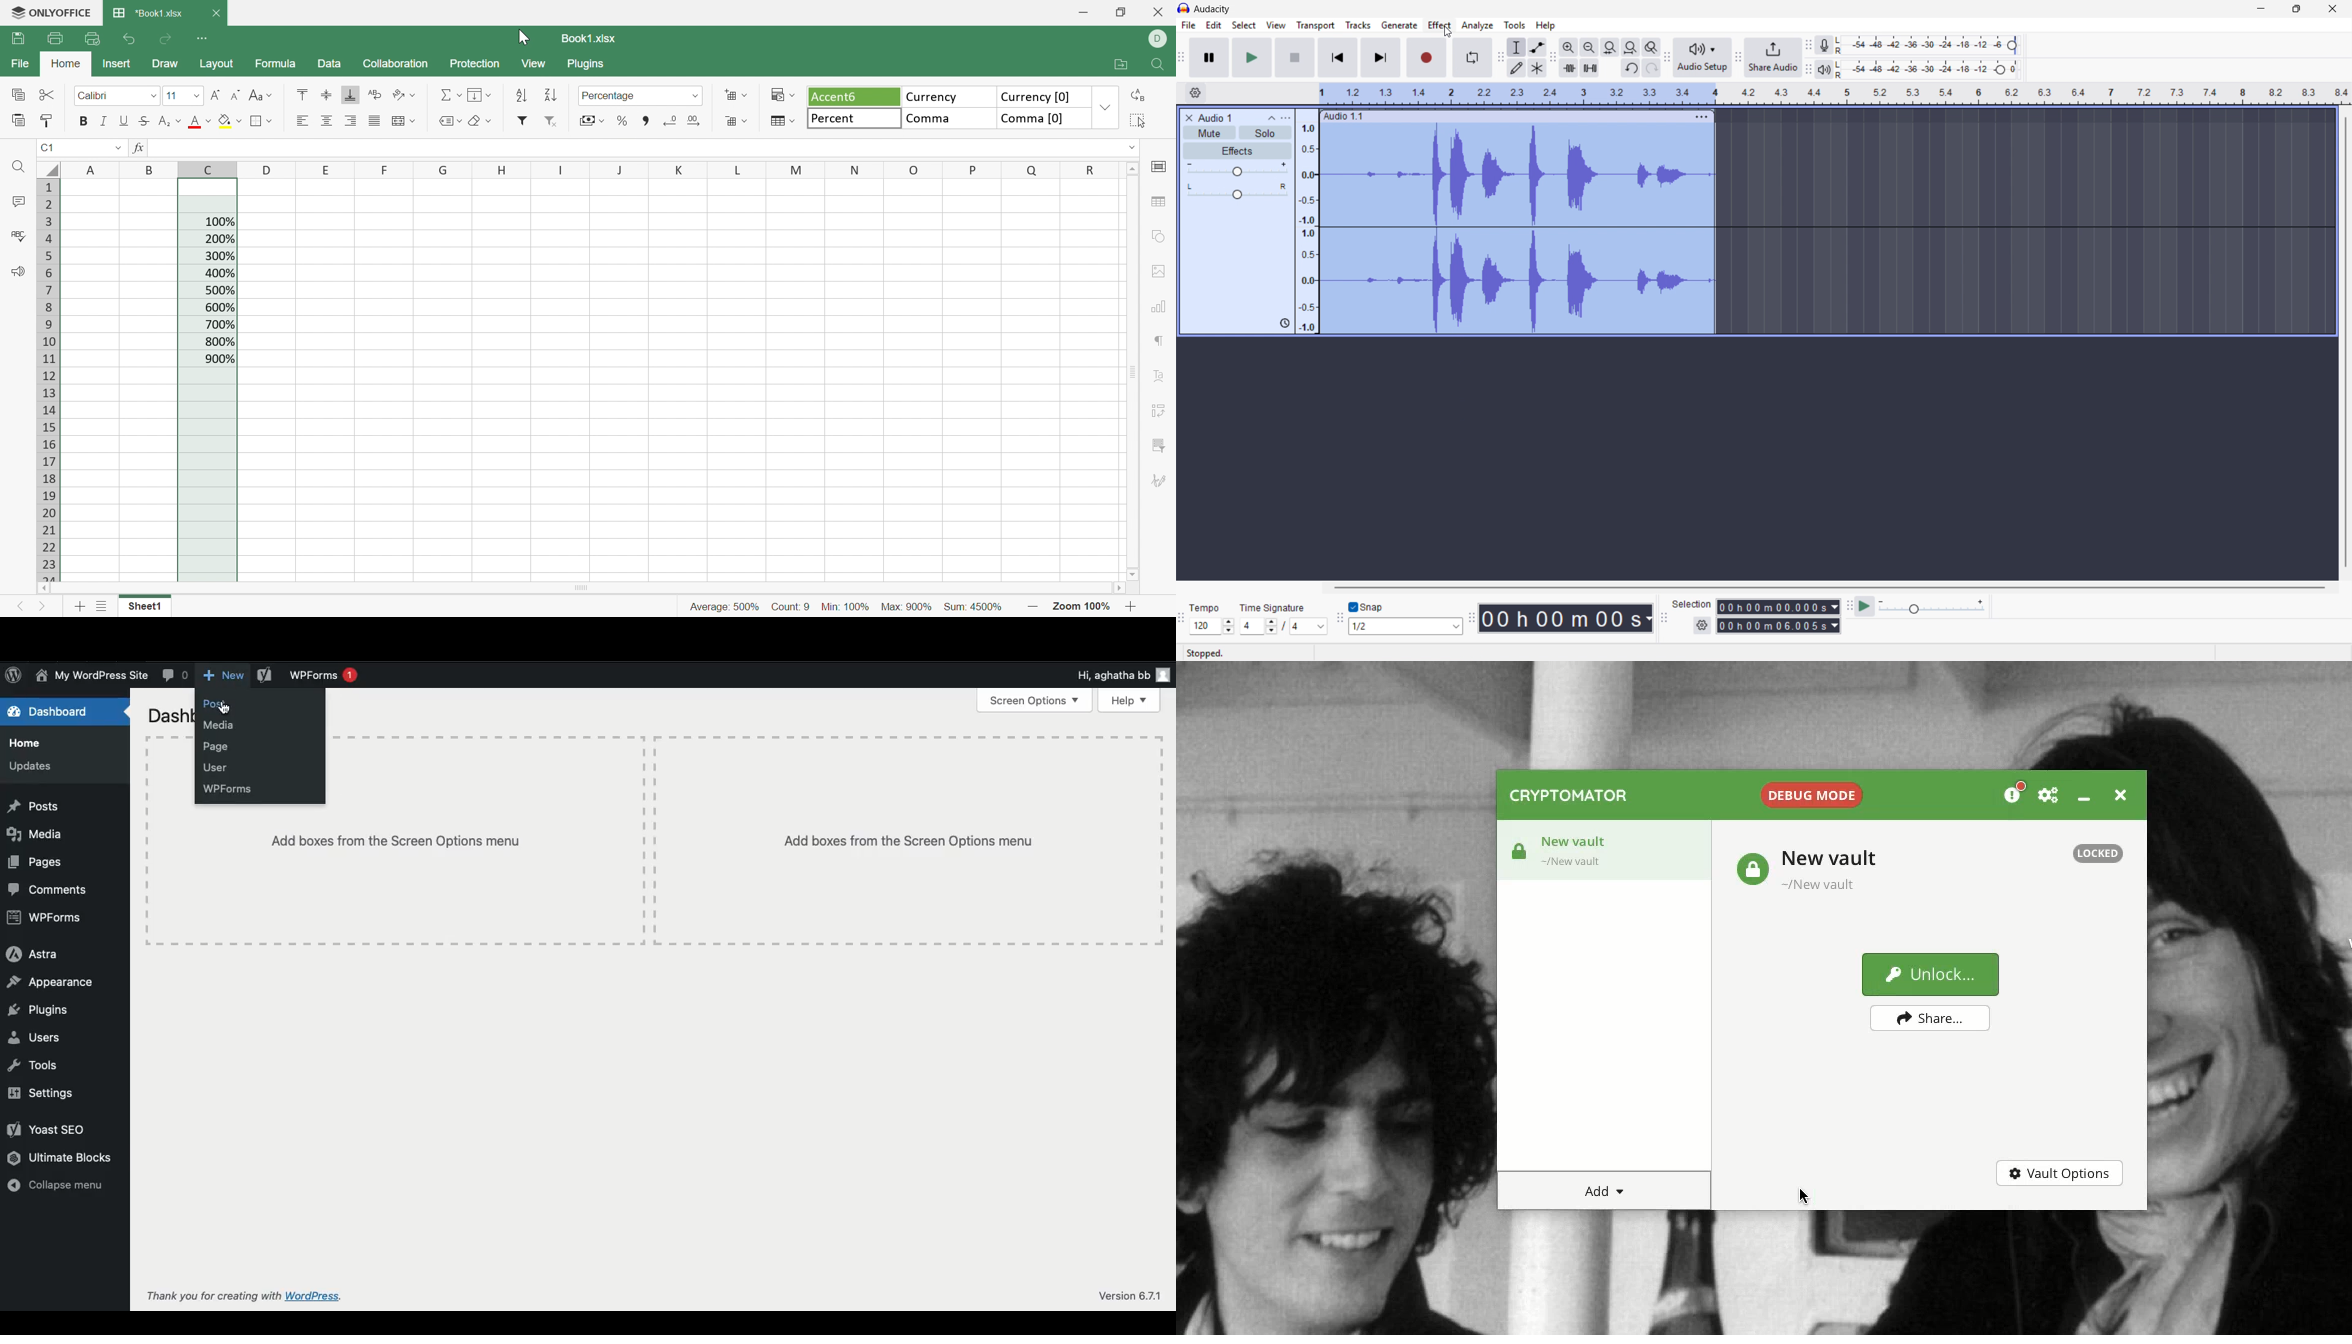 The height and width of the screenshot is (1344, 2352). Describe the element at coordinates (1703, 57) in the screenshot. I see `audio setup` at that location.